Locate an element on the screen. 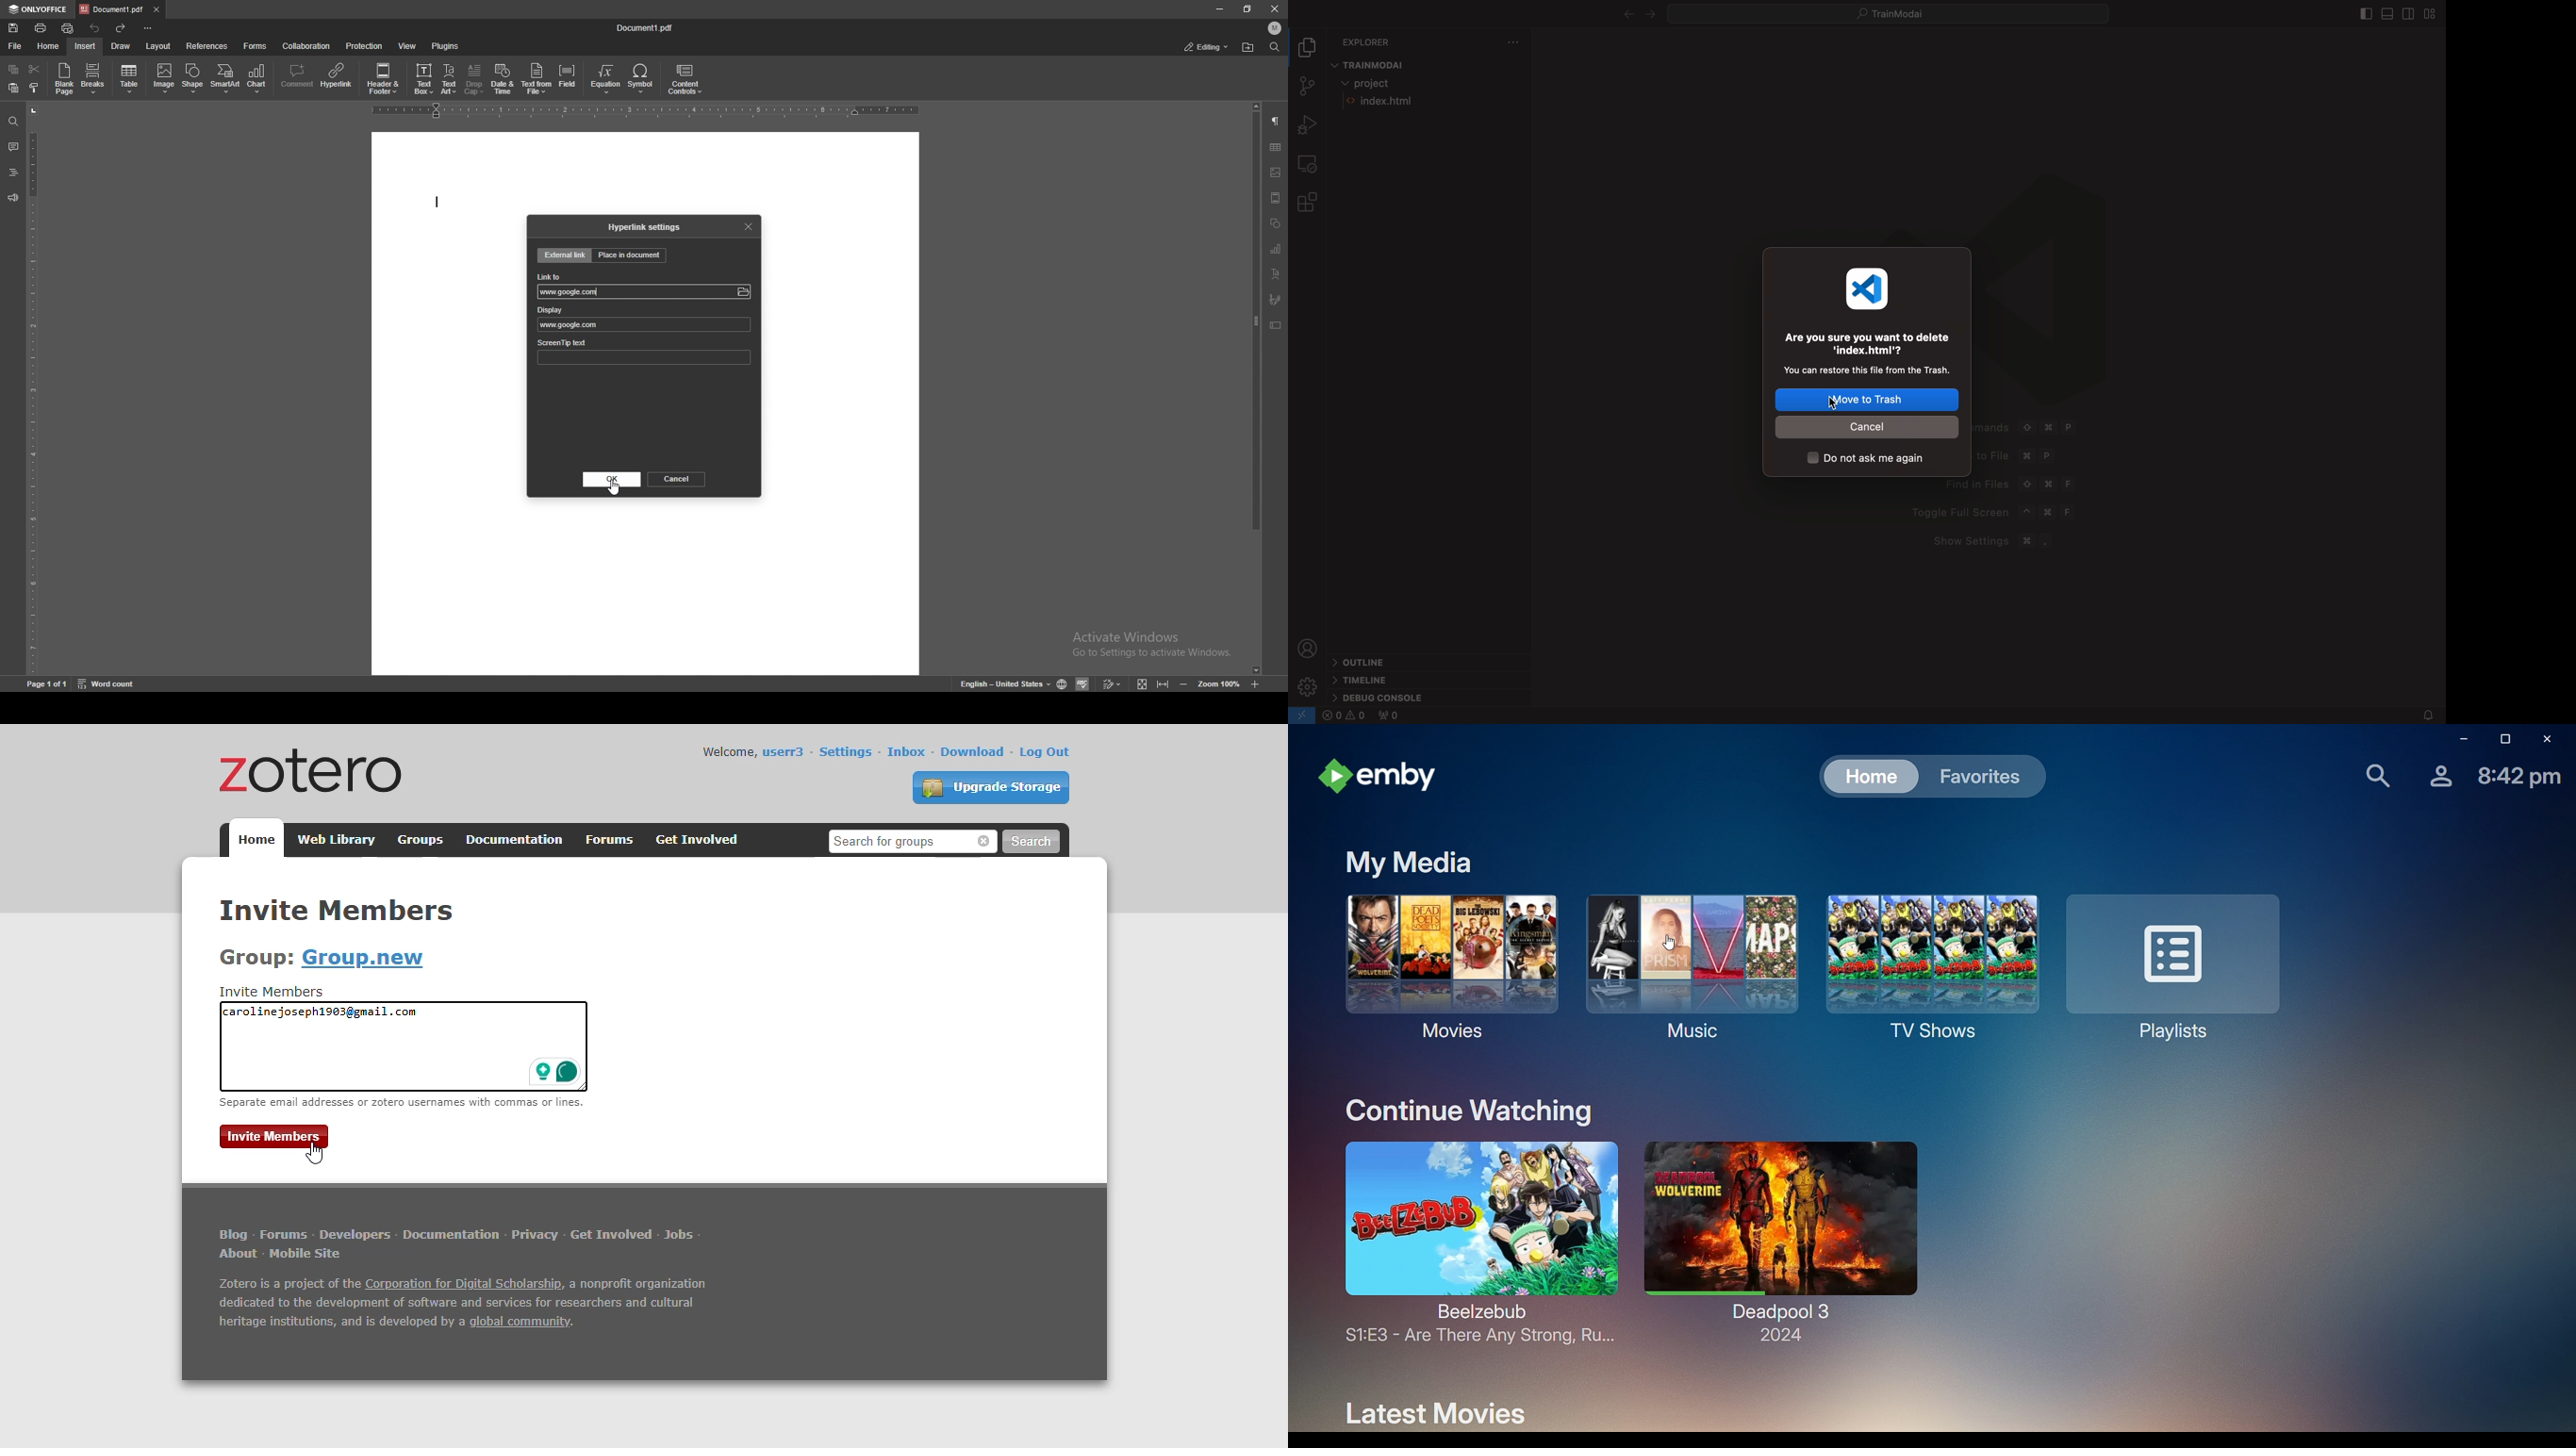 The height and width of the screenshot is (1456, 2576). documentation is located at coordinates (515, 840).